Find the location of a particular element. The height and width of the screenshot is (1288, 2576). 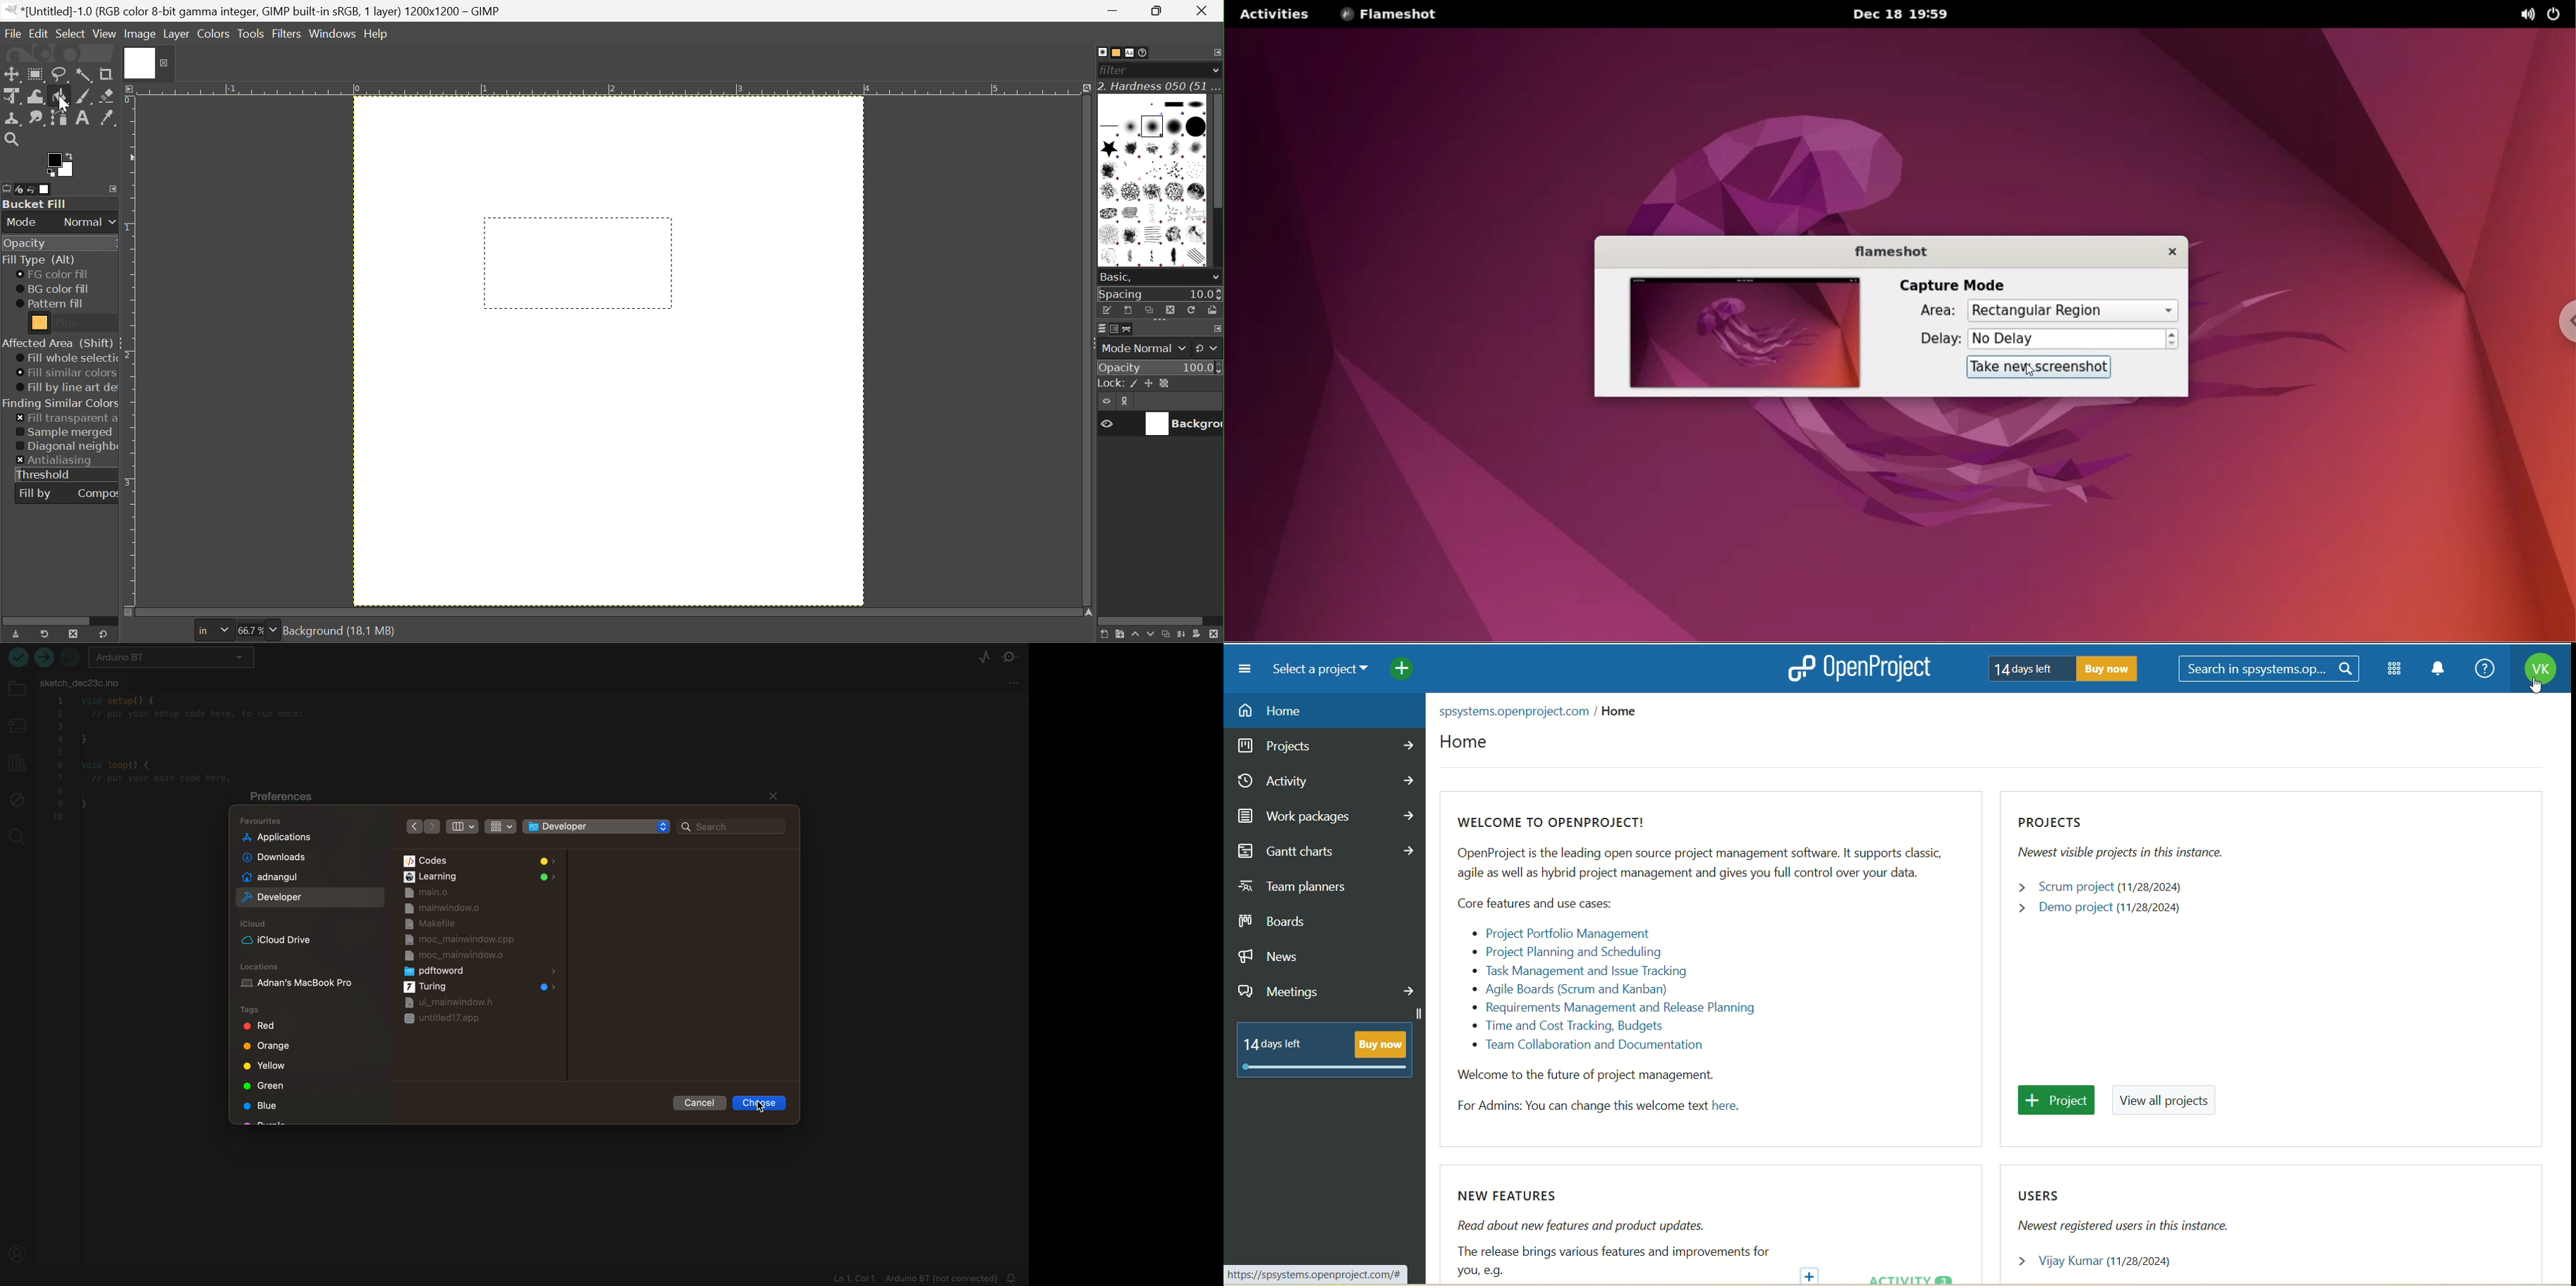

notification is located at coordinates (2439, 670).